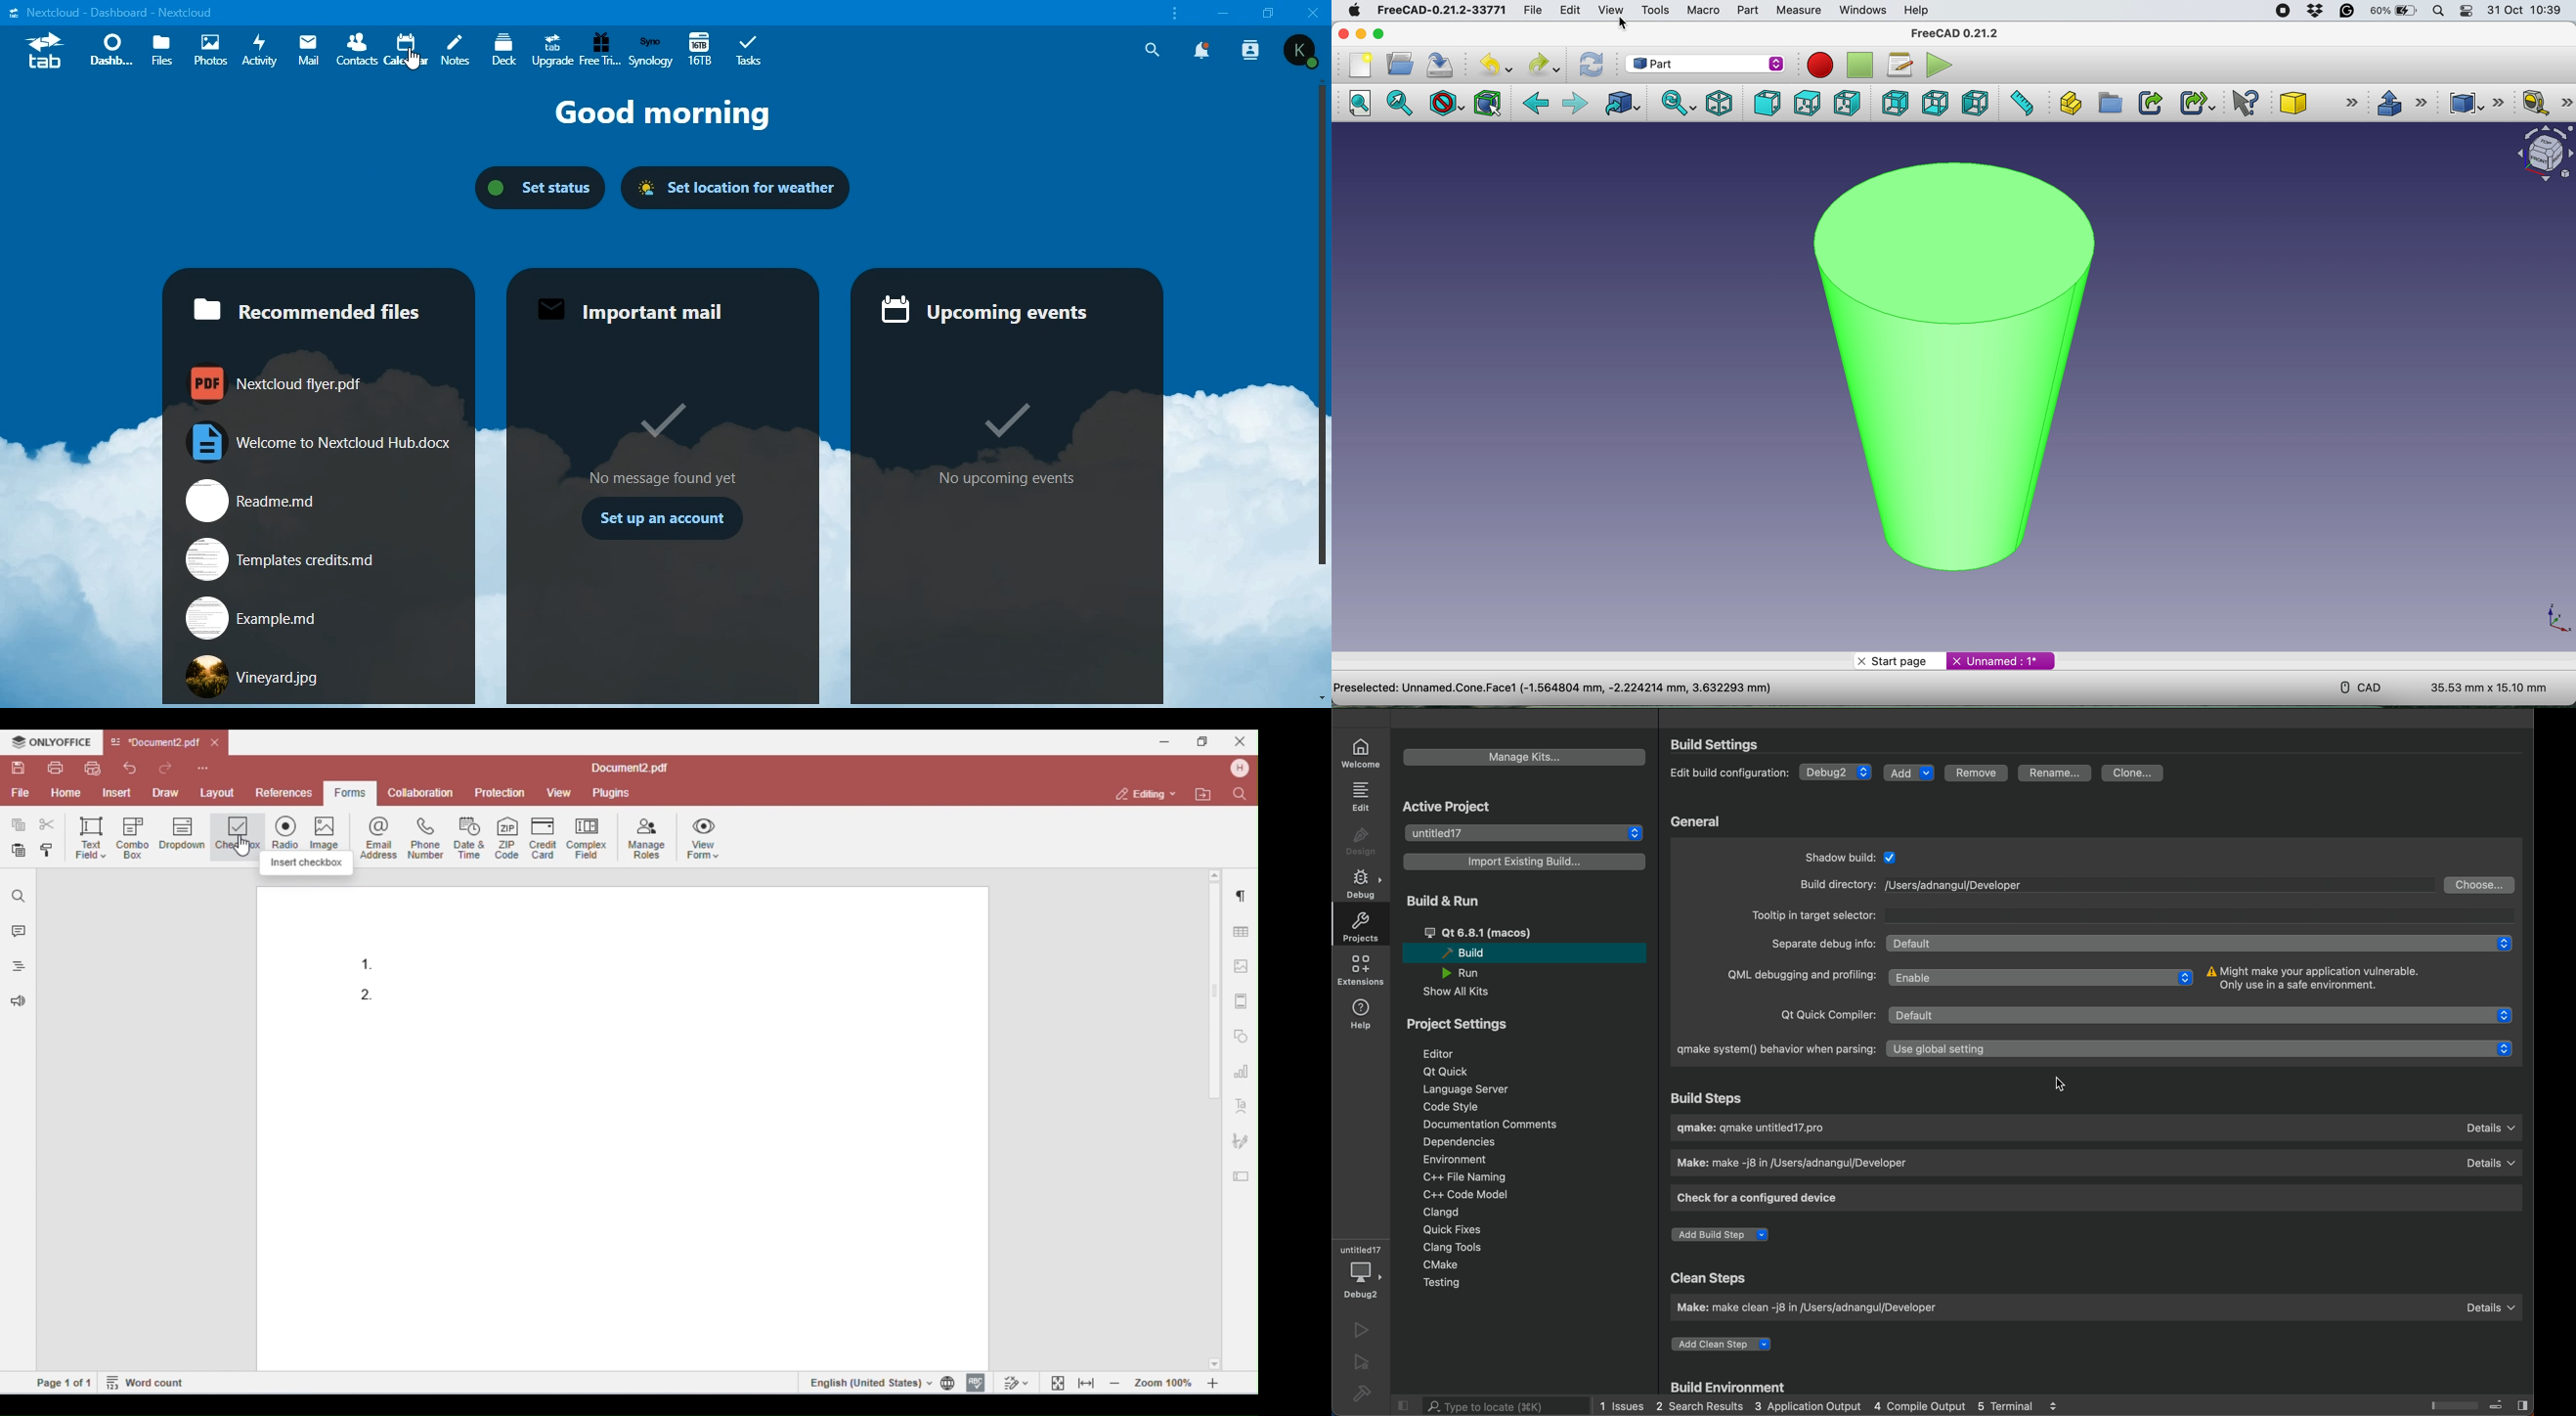  Describe the element at coordinates (1575, 104) in the screenshot. I see `forward` at that location.